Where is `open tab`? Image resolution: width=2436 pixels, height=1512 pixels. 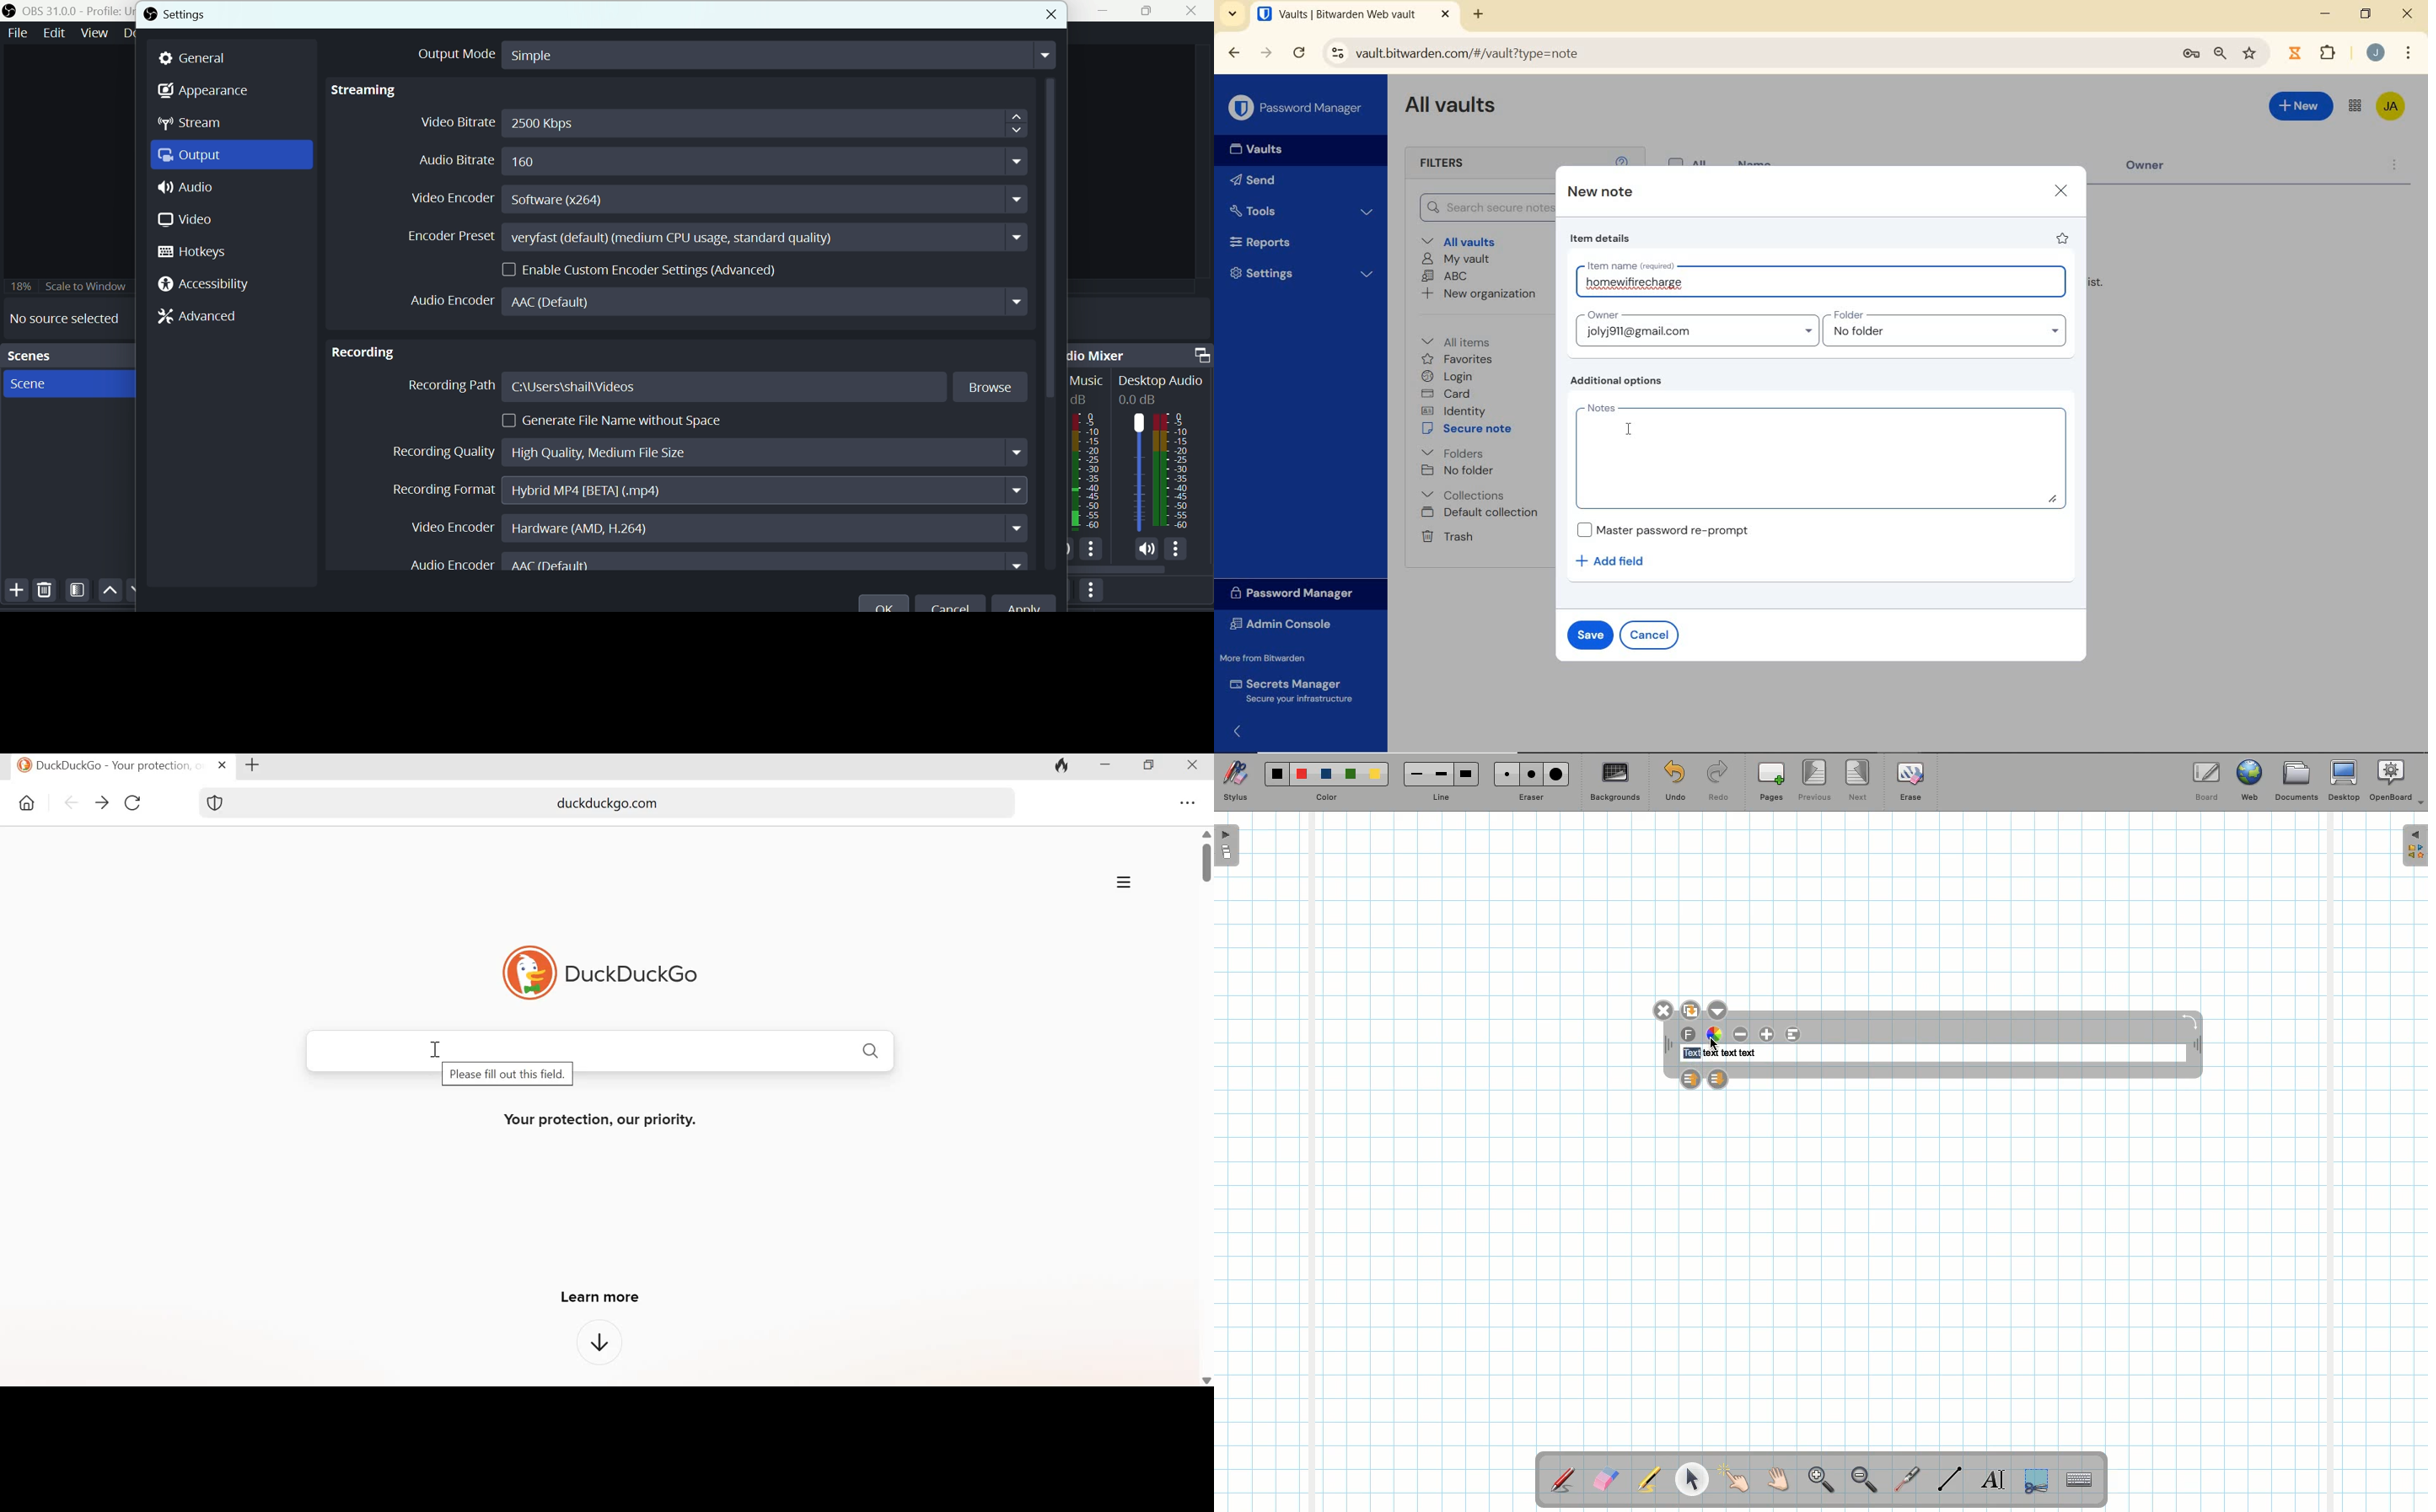 open tab is located at coordinates (1353, 14).